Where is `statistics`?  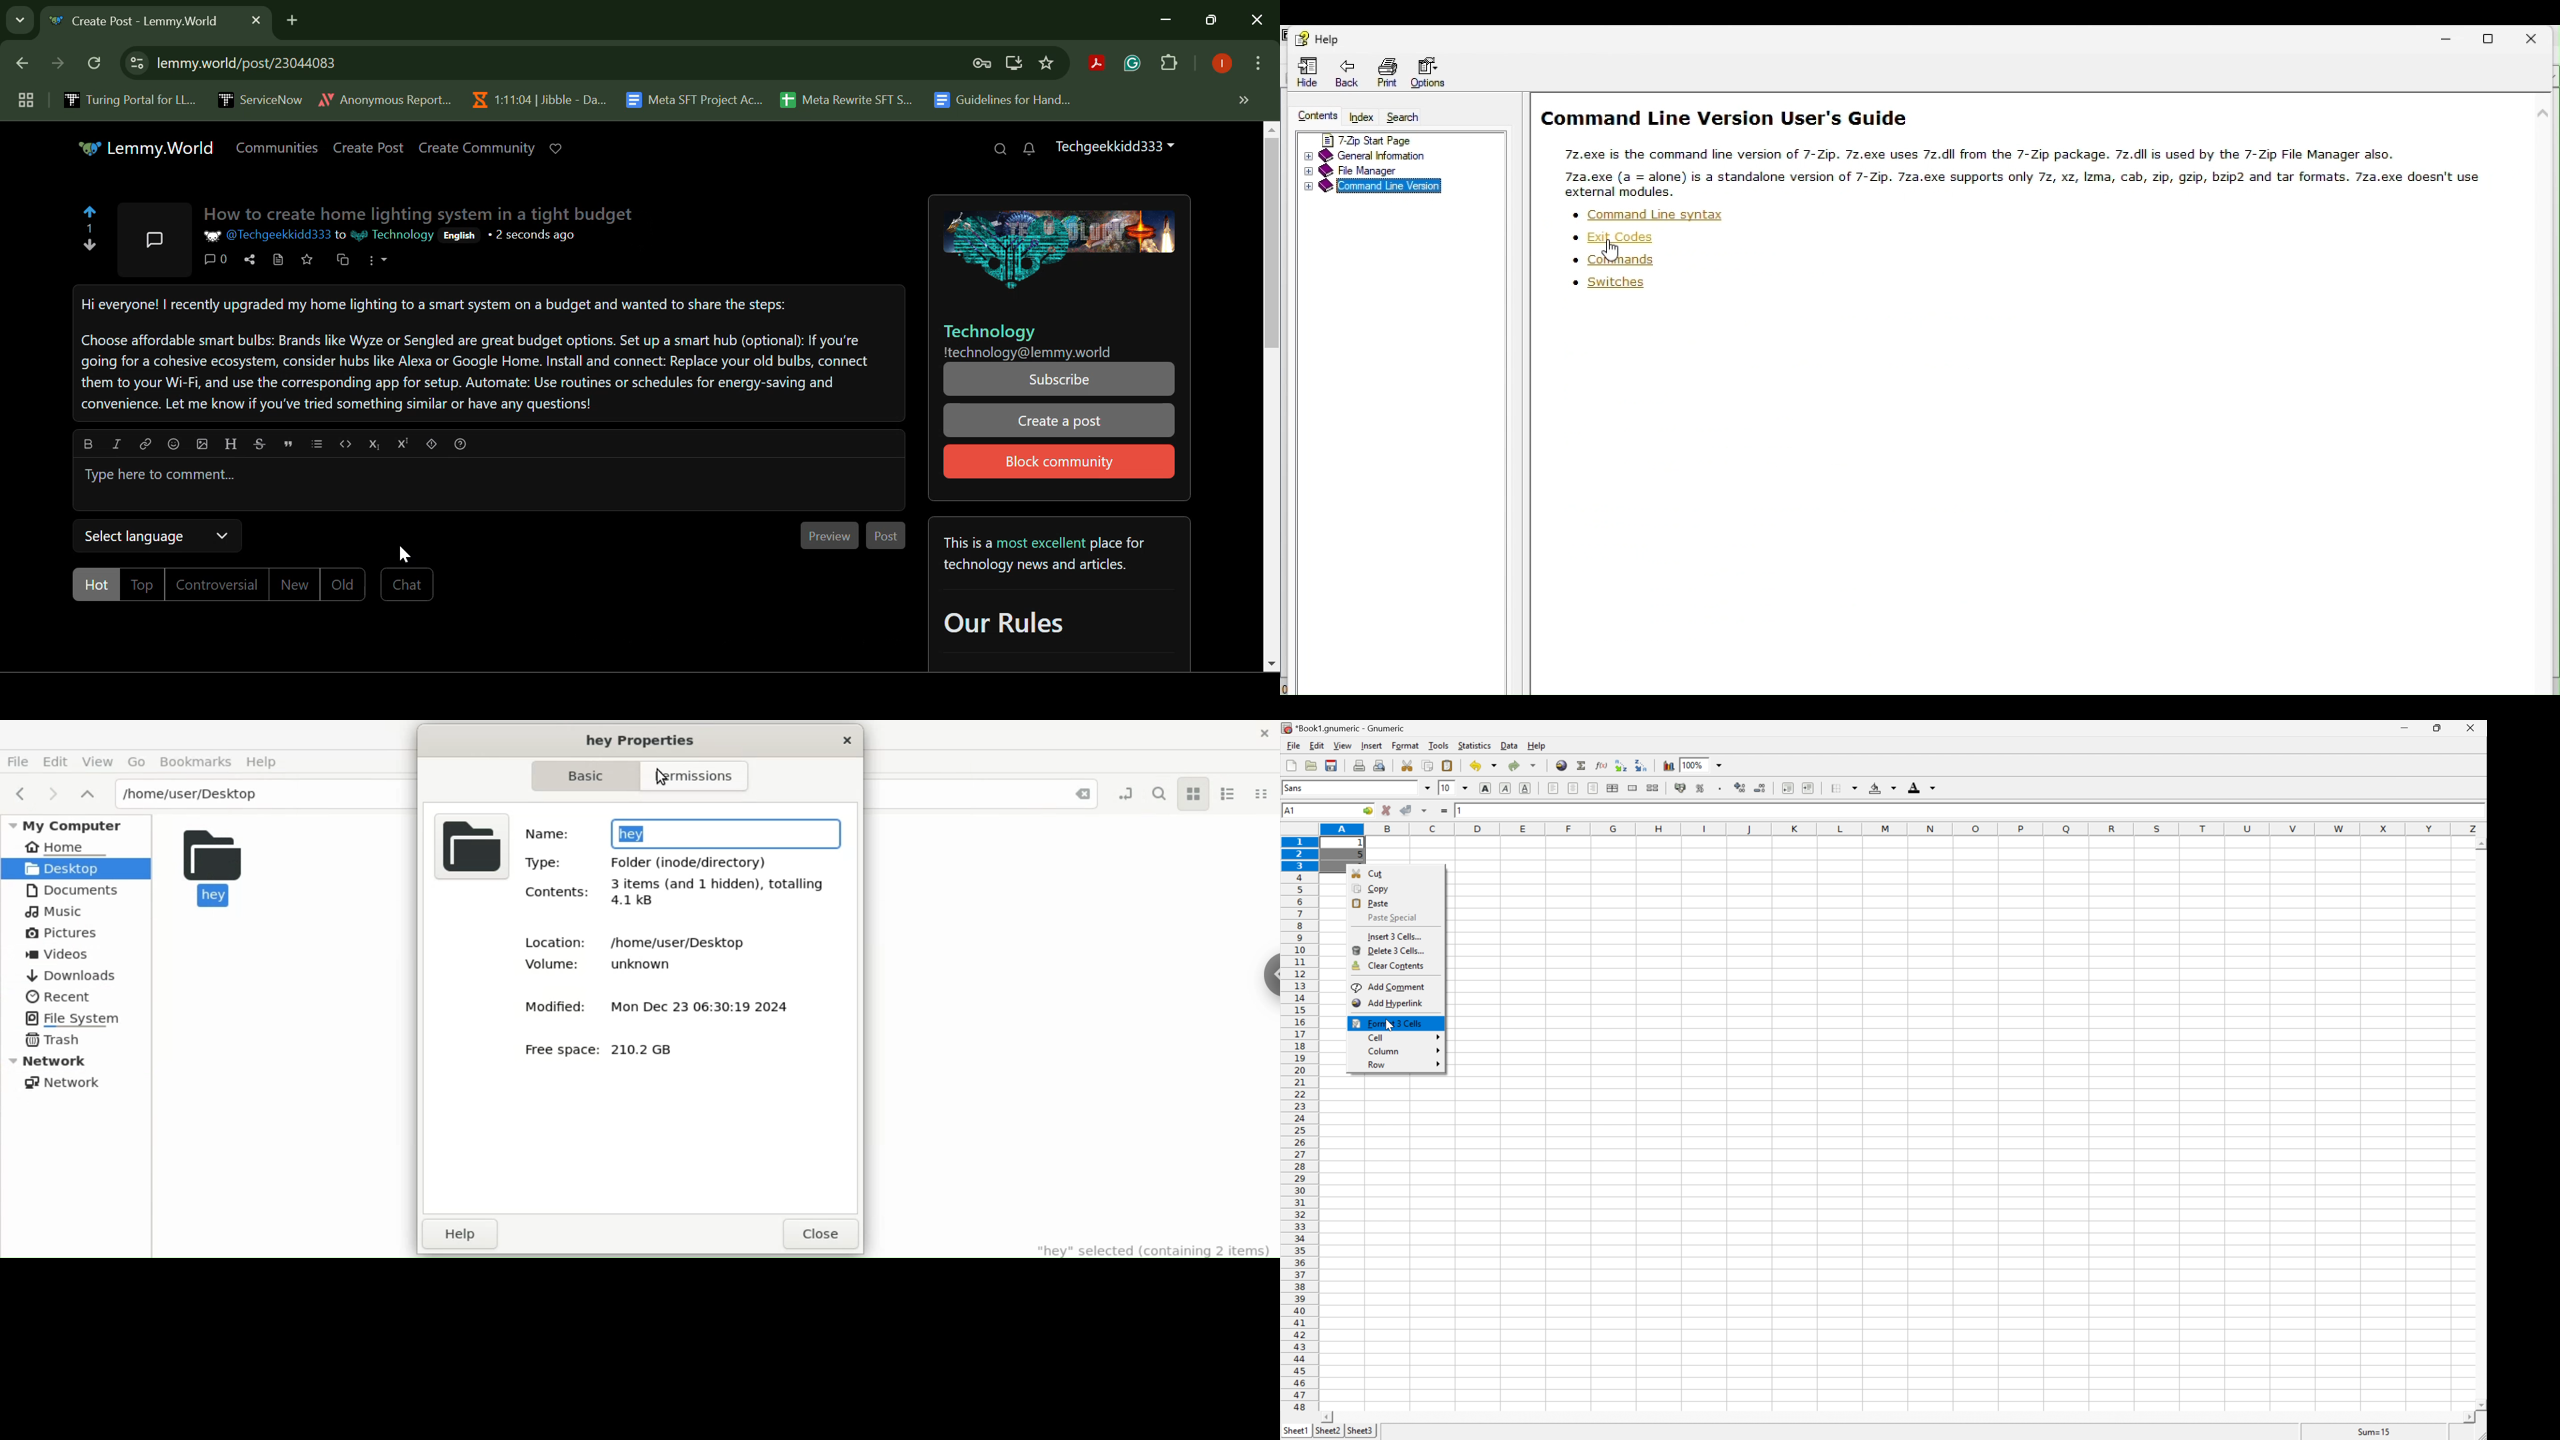
statistics is located at coordinates (1473, 745).